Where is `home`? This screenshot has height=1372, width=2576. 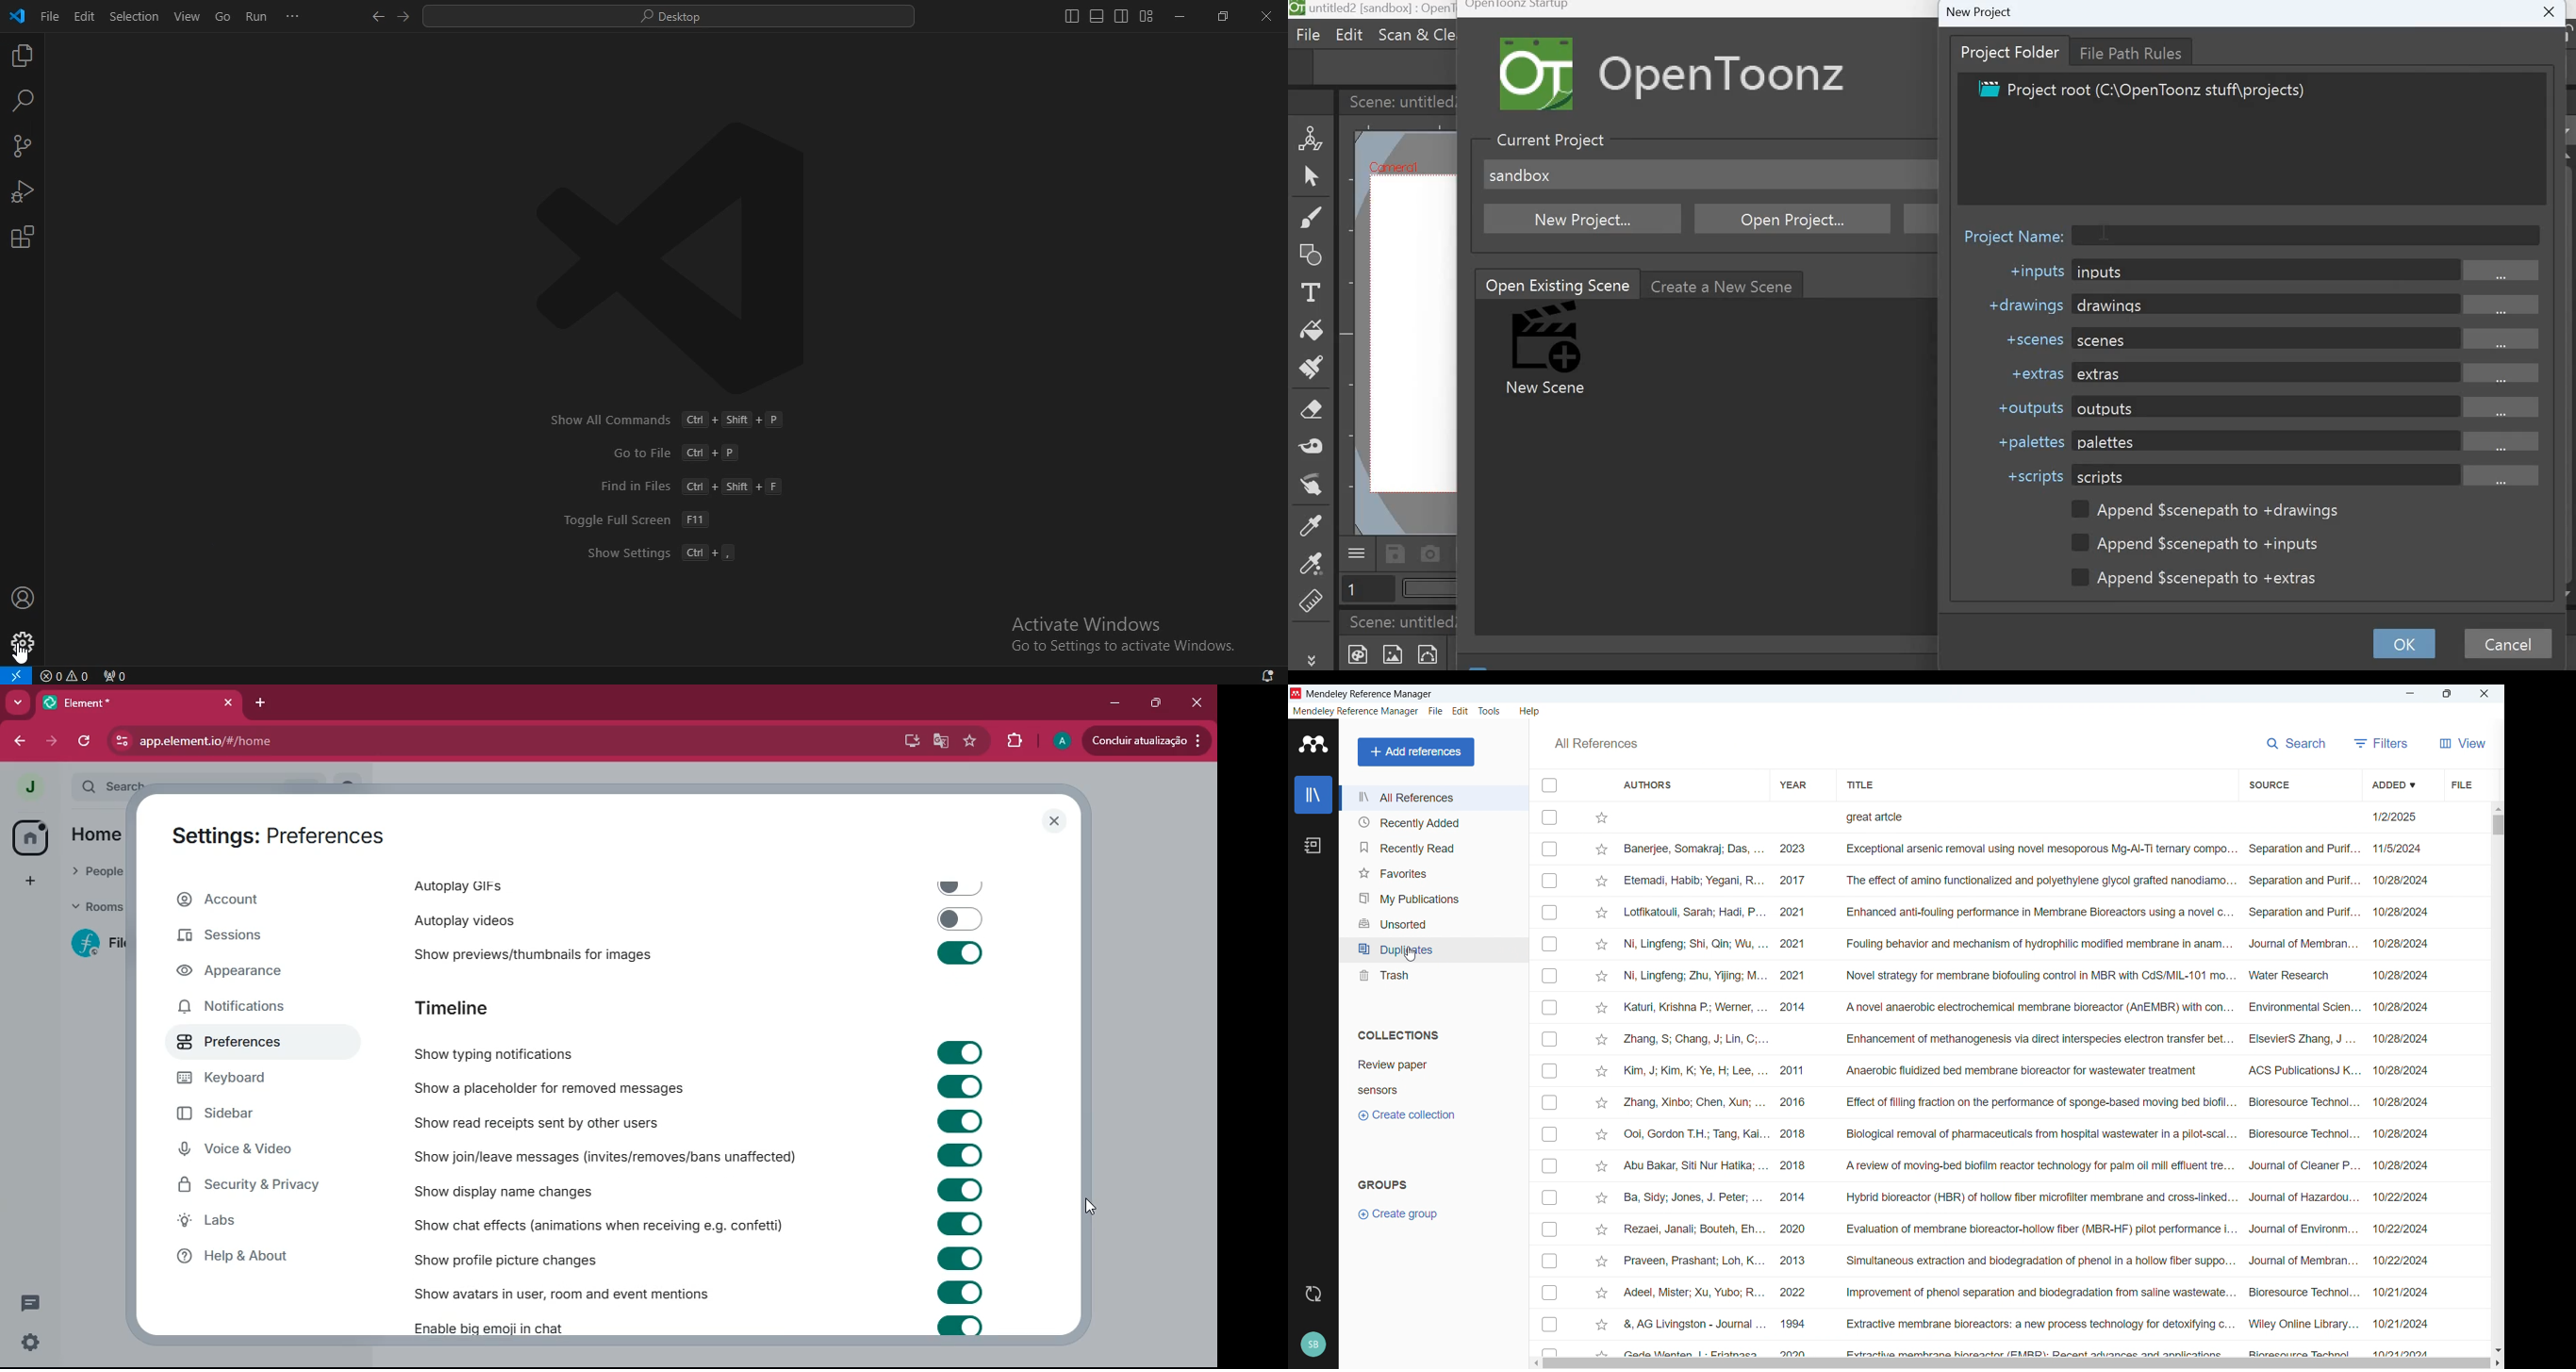 home is located at coordinates (29, 838).